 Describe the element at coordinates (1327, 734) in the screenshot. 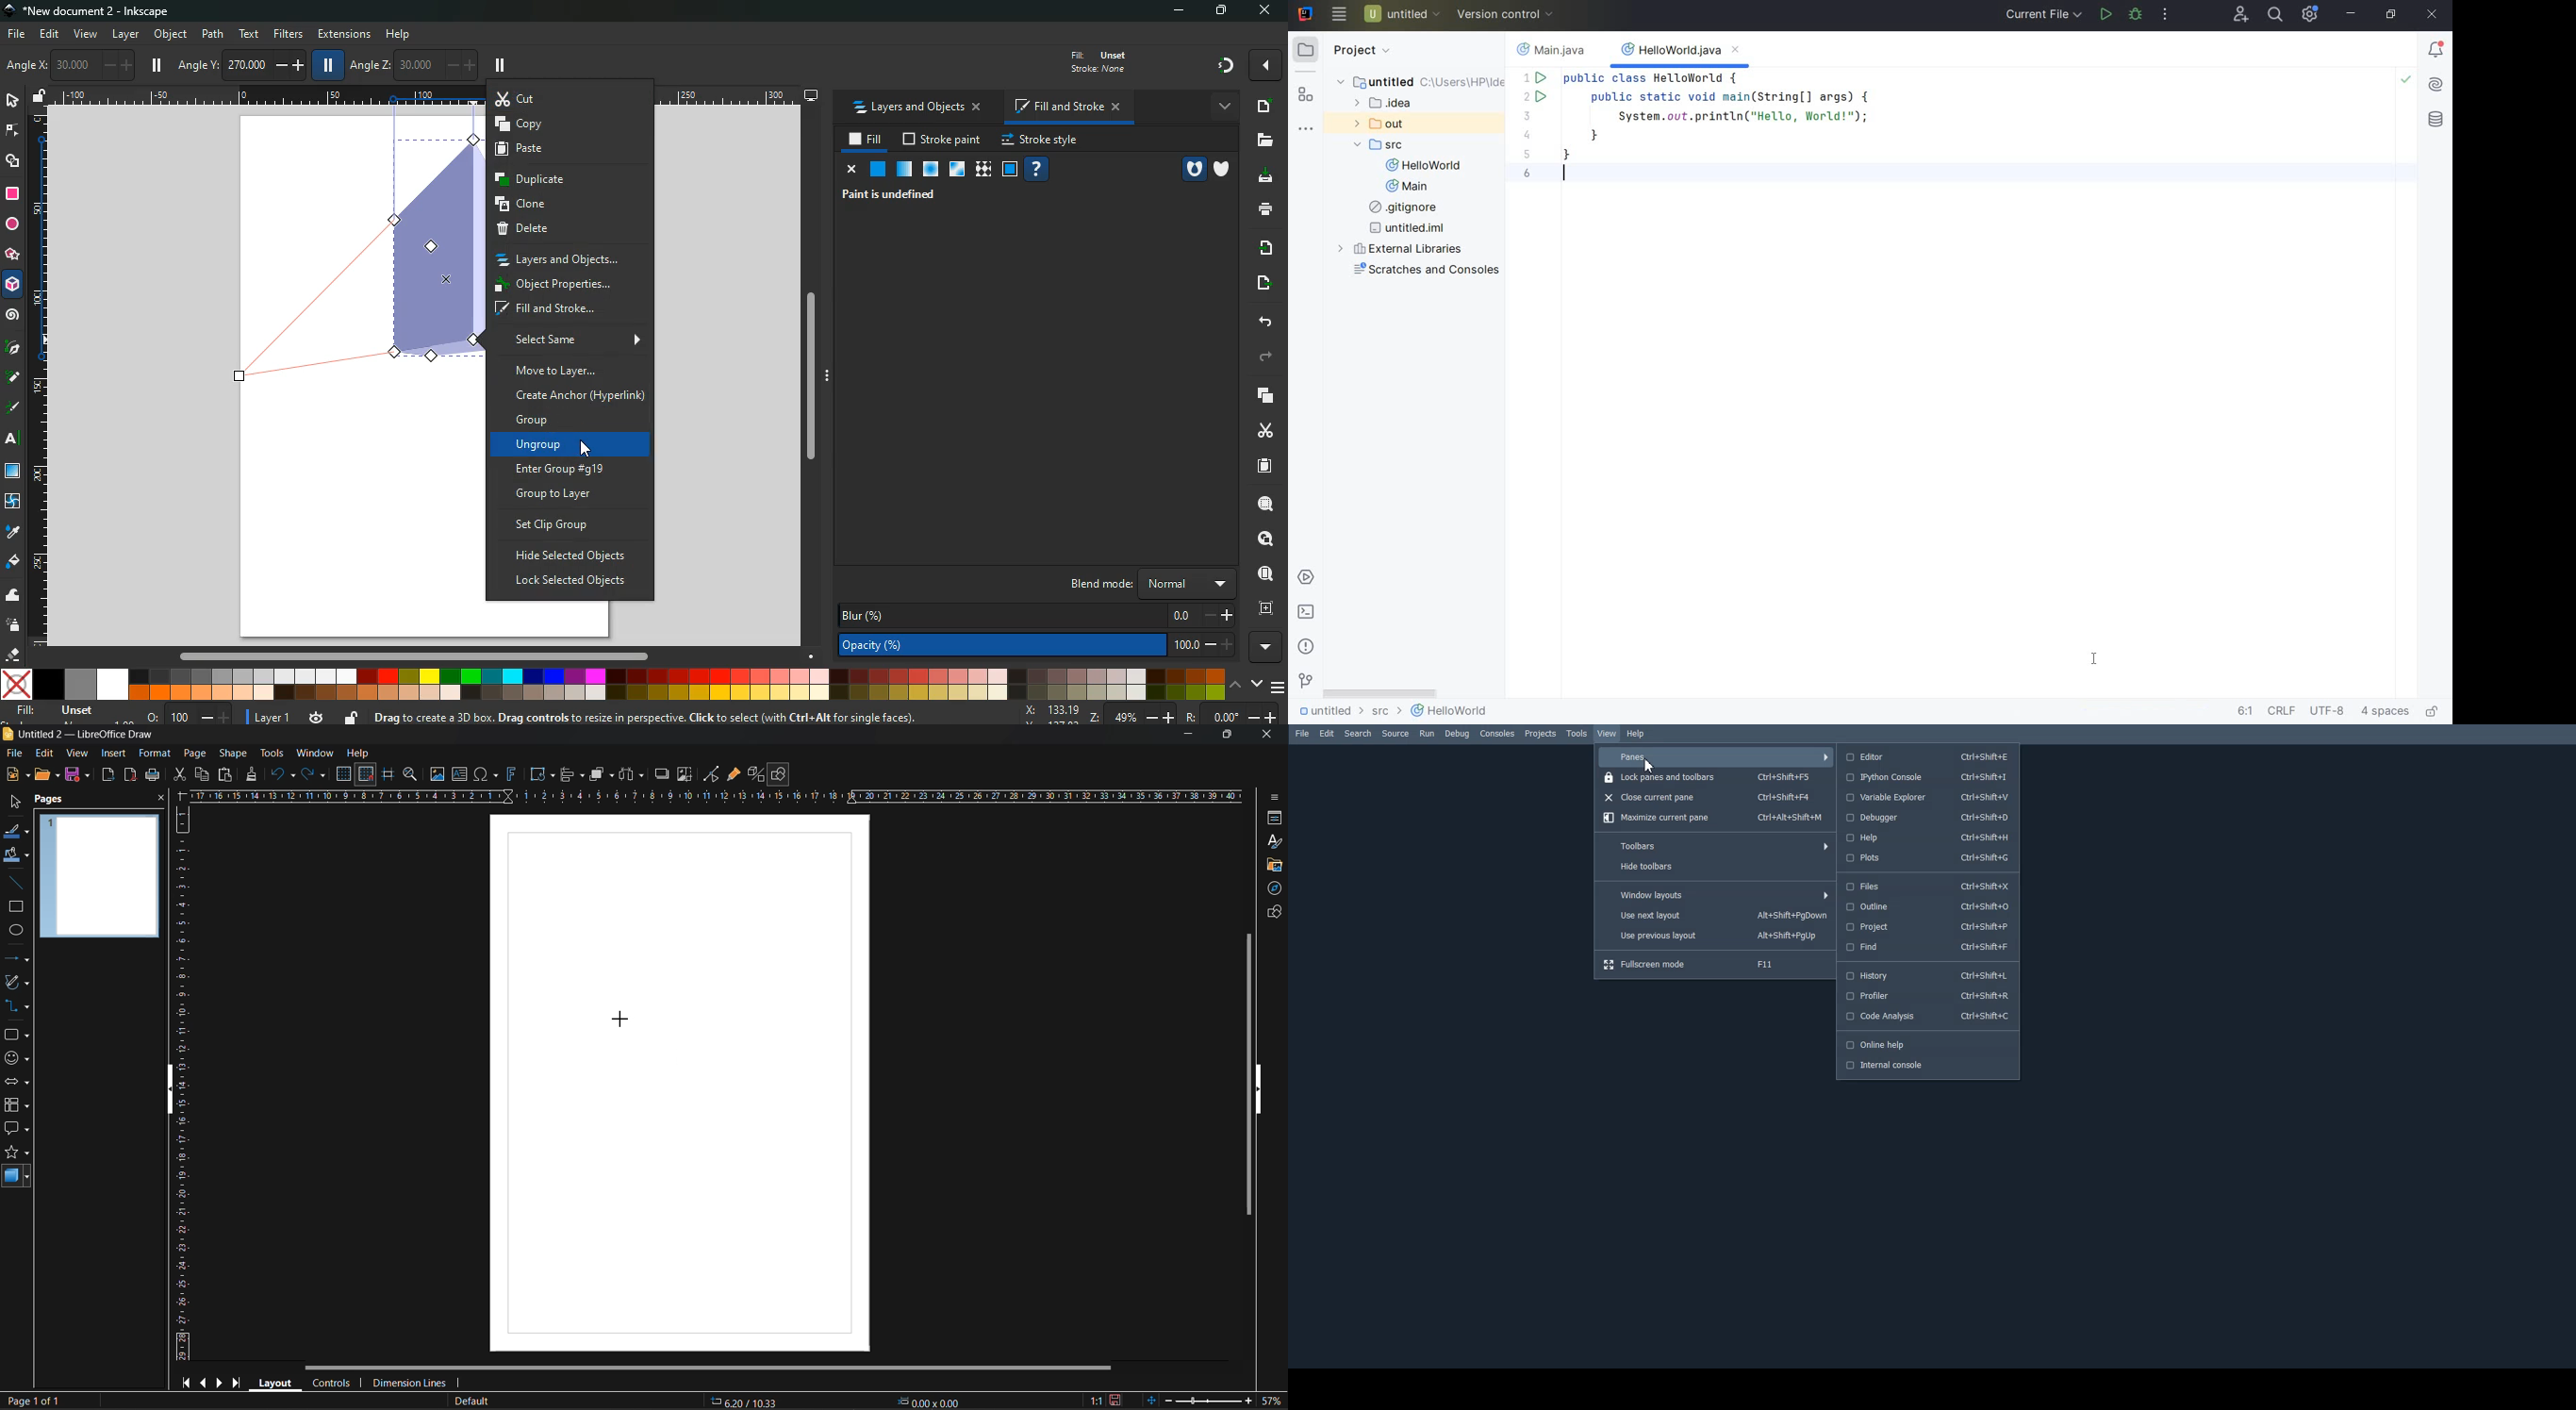

I see `Edit` at that location.